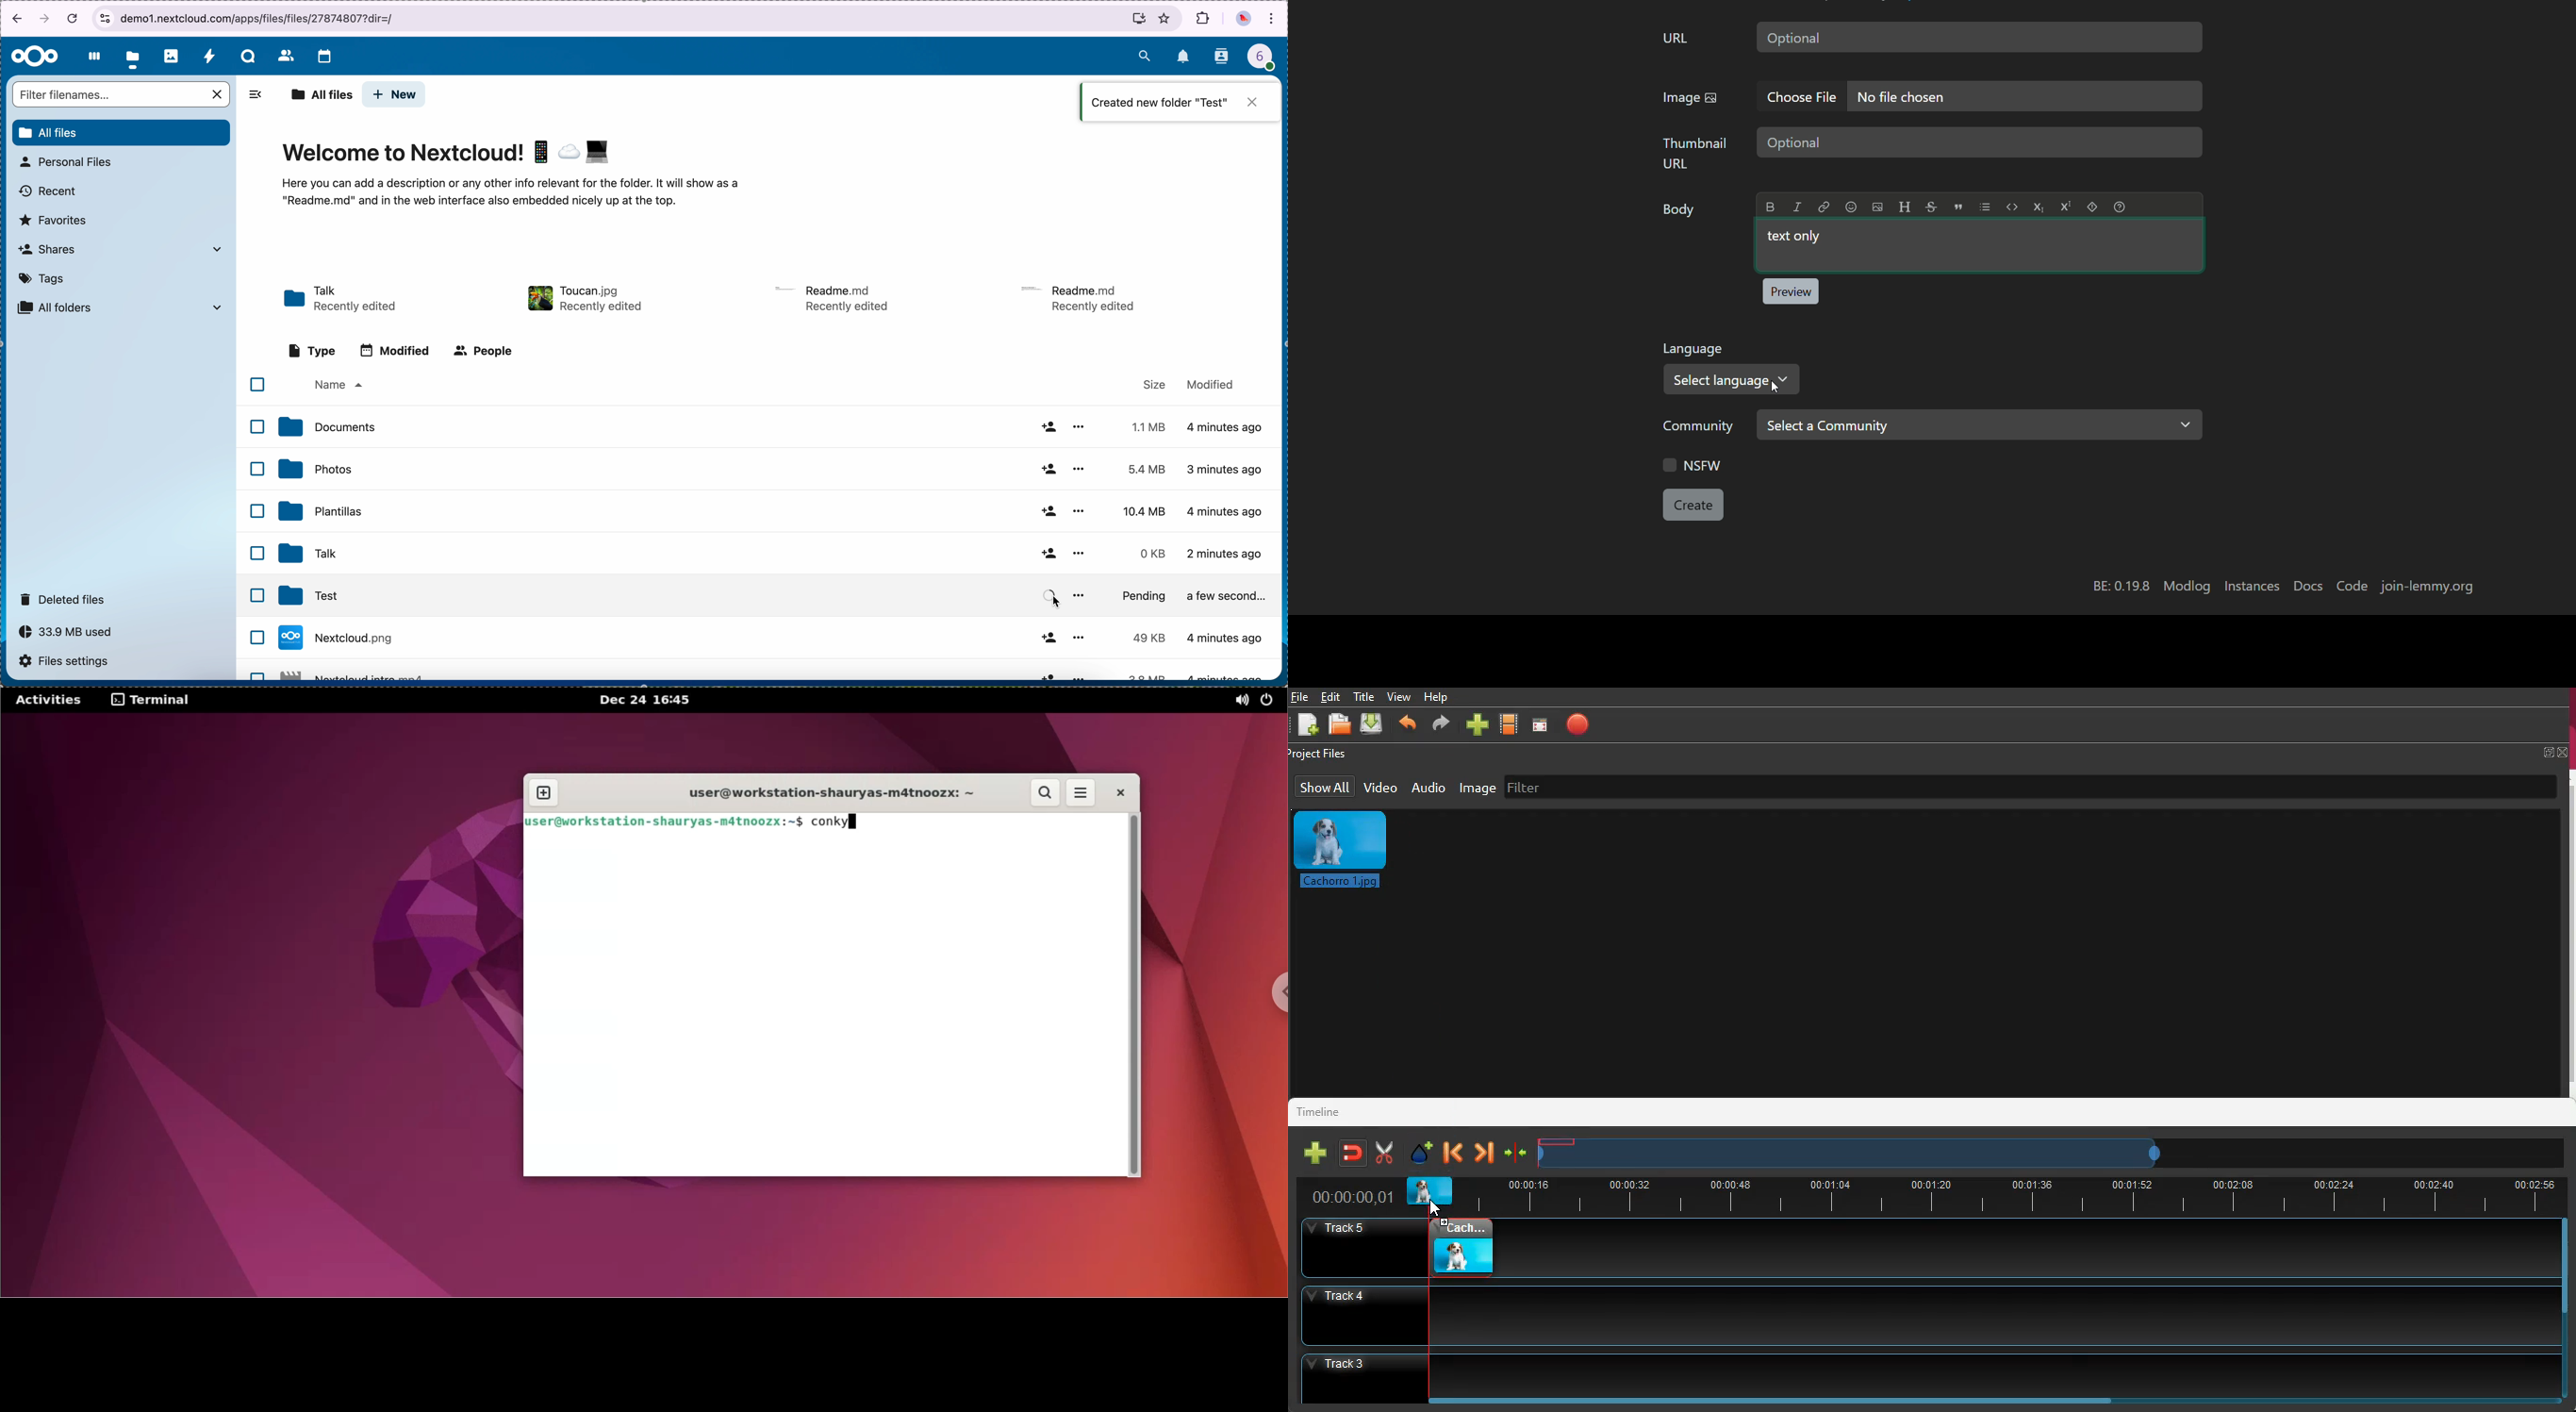 The width and height of the screenshot is (2576, 1428). I want to click on cursor, so click(1776, 387).